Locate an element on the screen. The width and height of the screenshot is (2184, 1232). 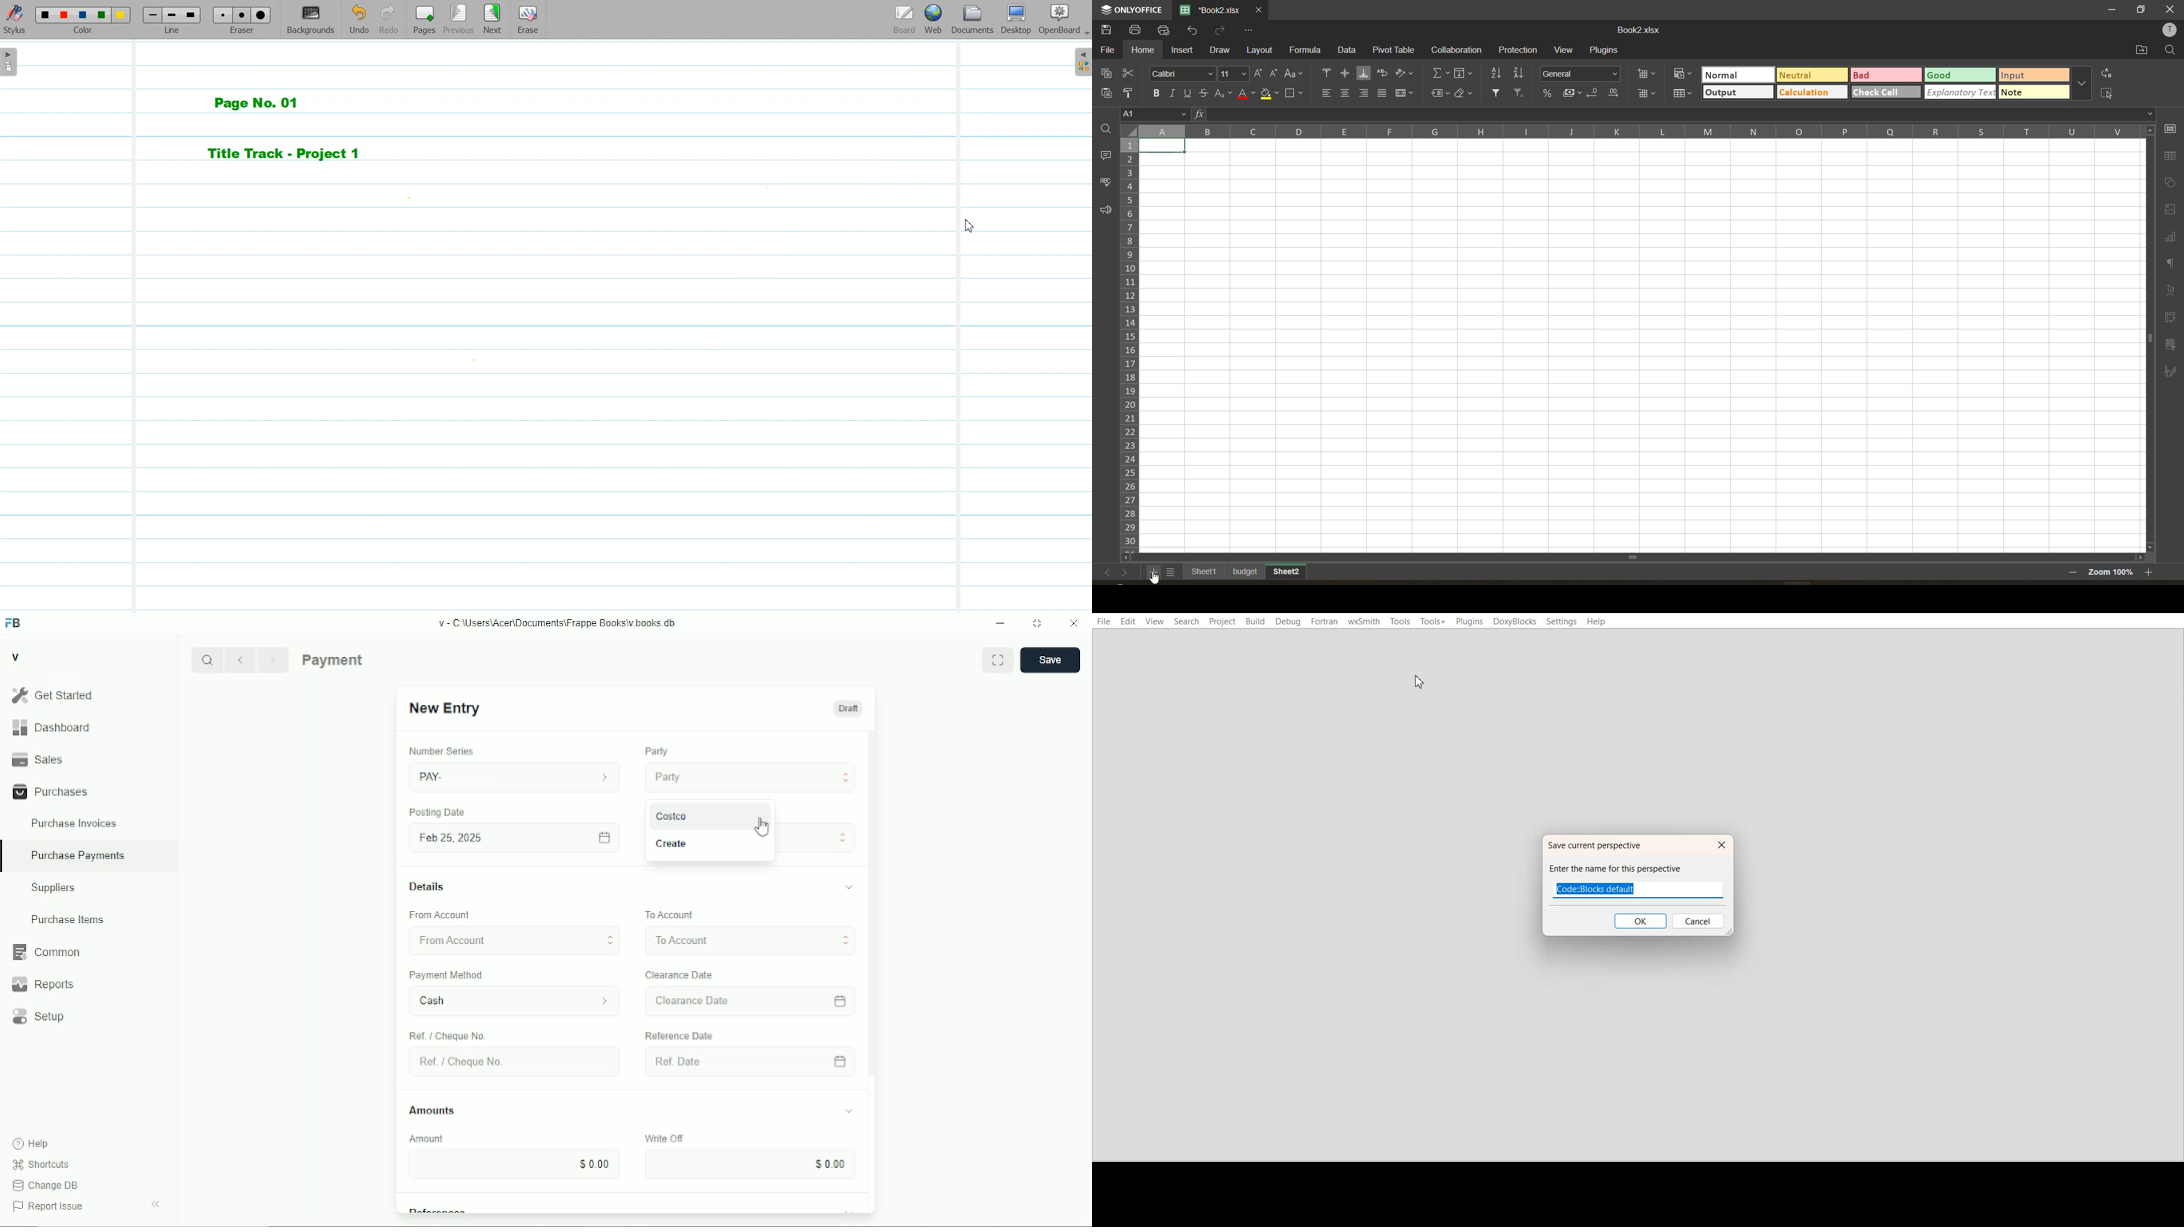
filter is located at coordinates (1499, 93).